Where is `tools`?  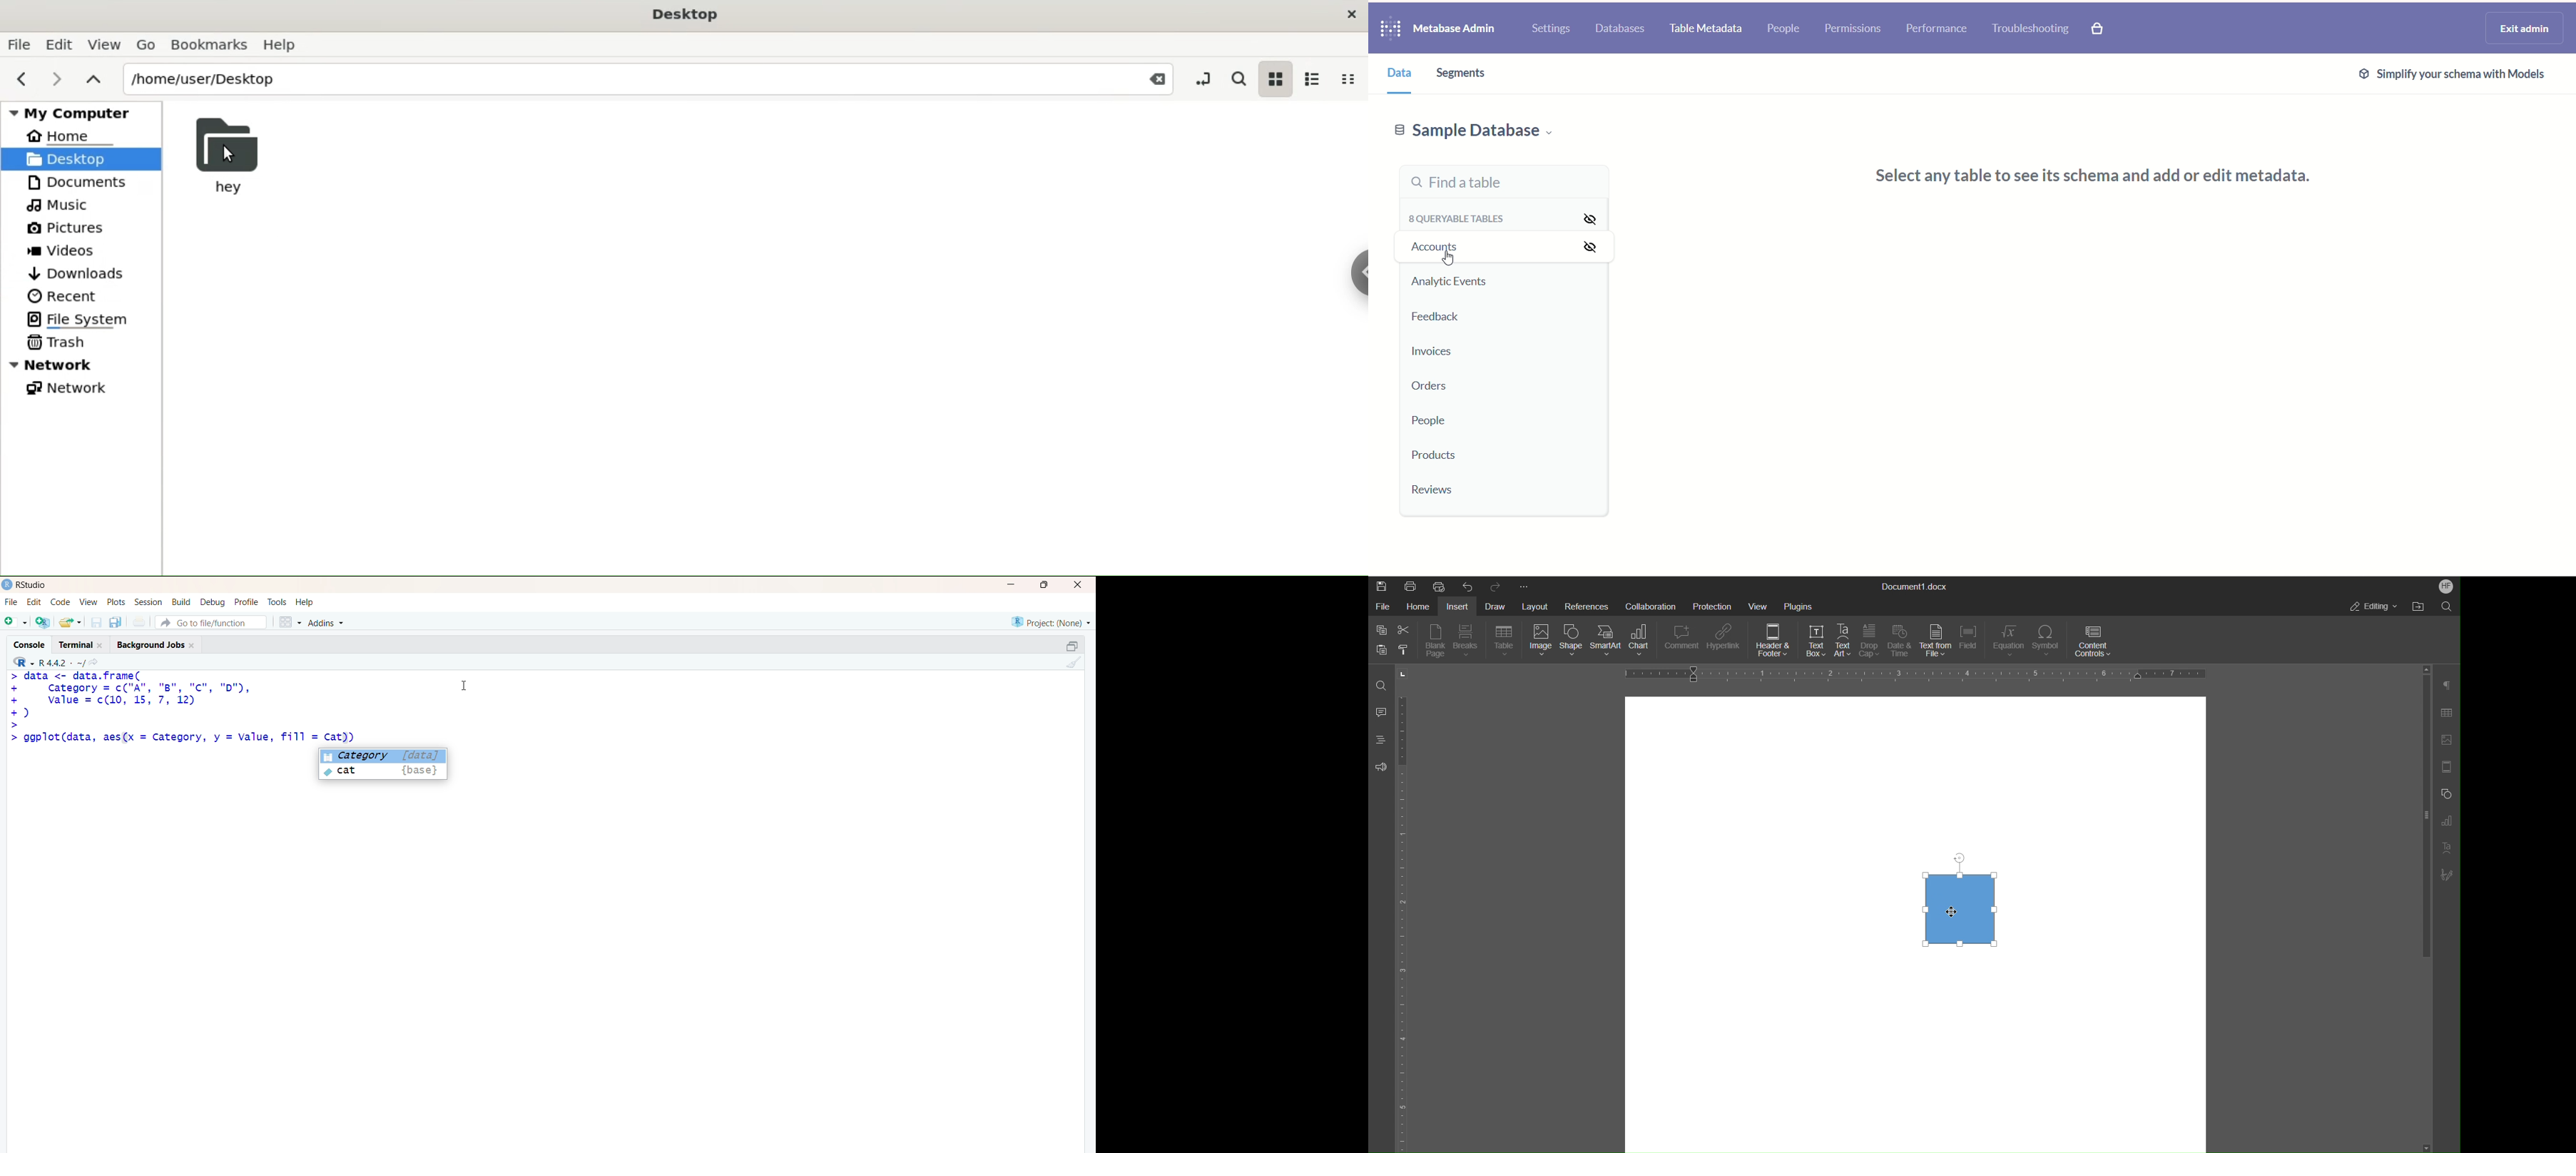 tools is located at coordinates (278, 602).